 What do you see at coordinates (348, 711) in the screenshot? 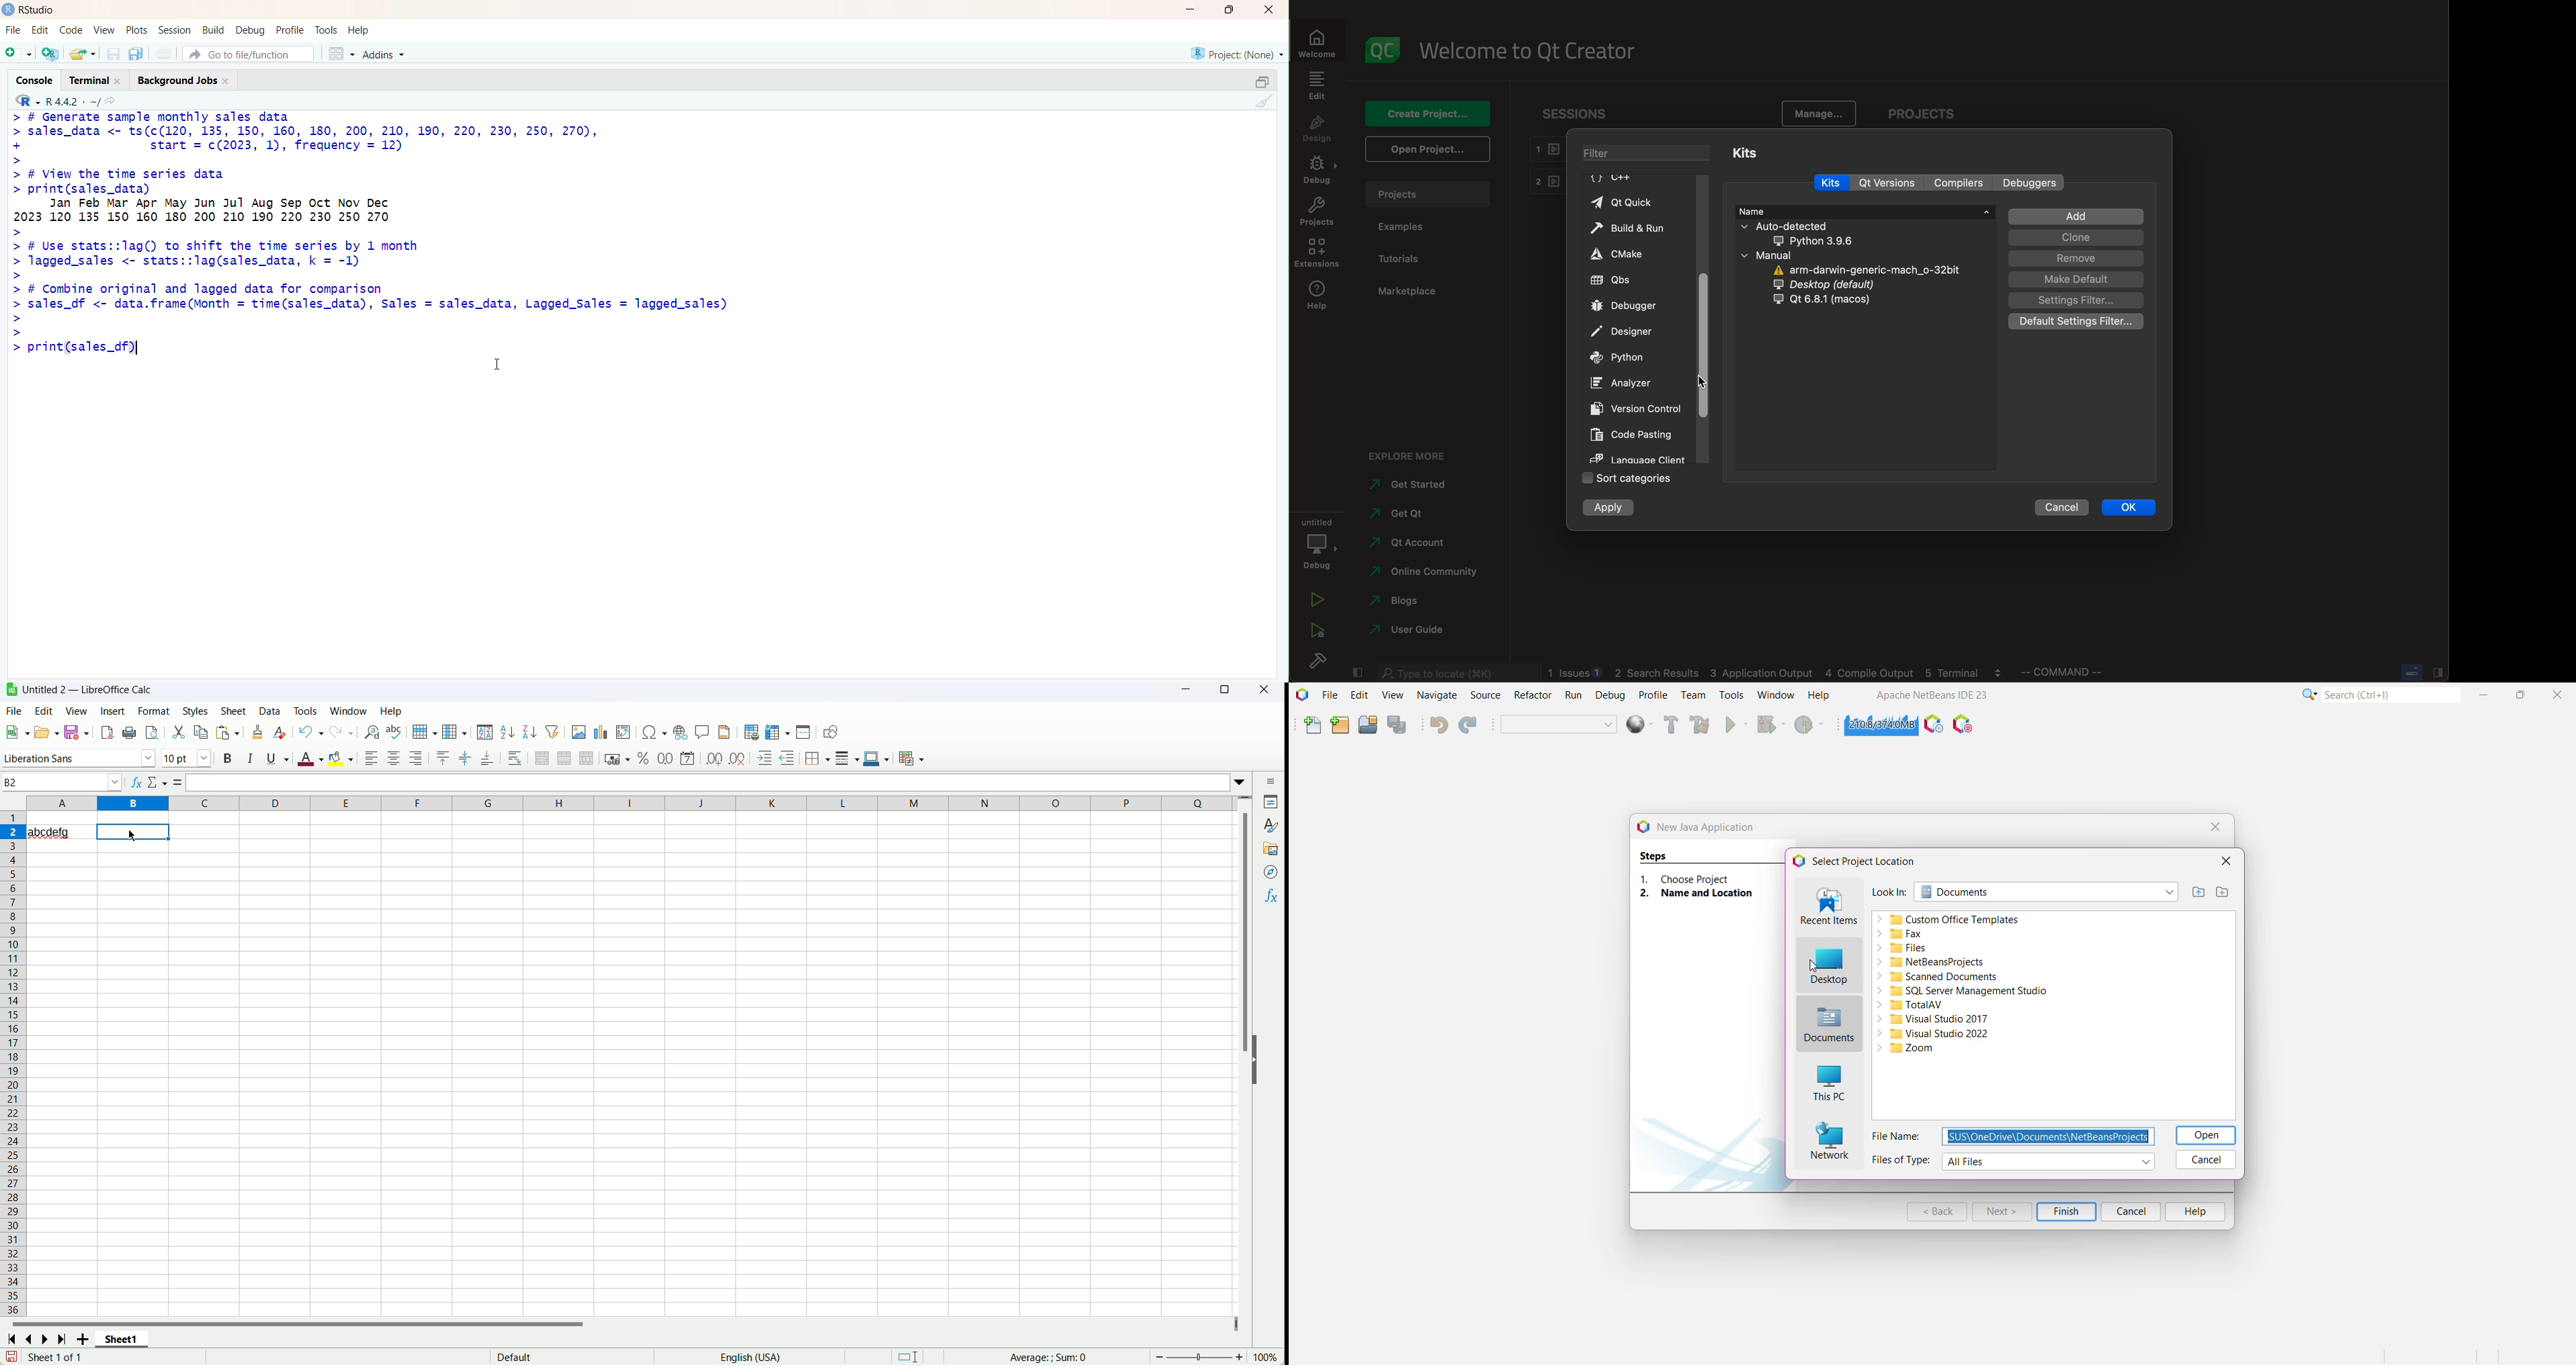
I see `window` at bounding box center [348, 711].